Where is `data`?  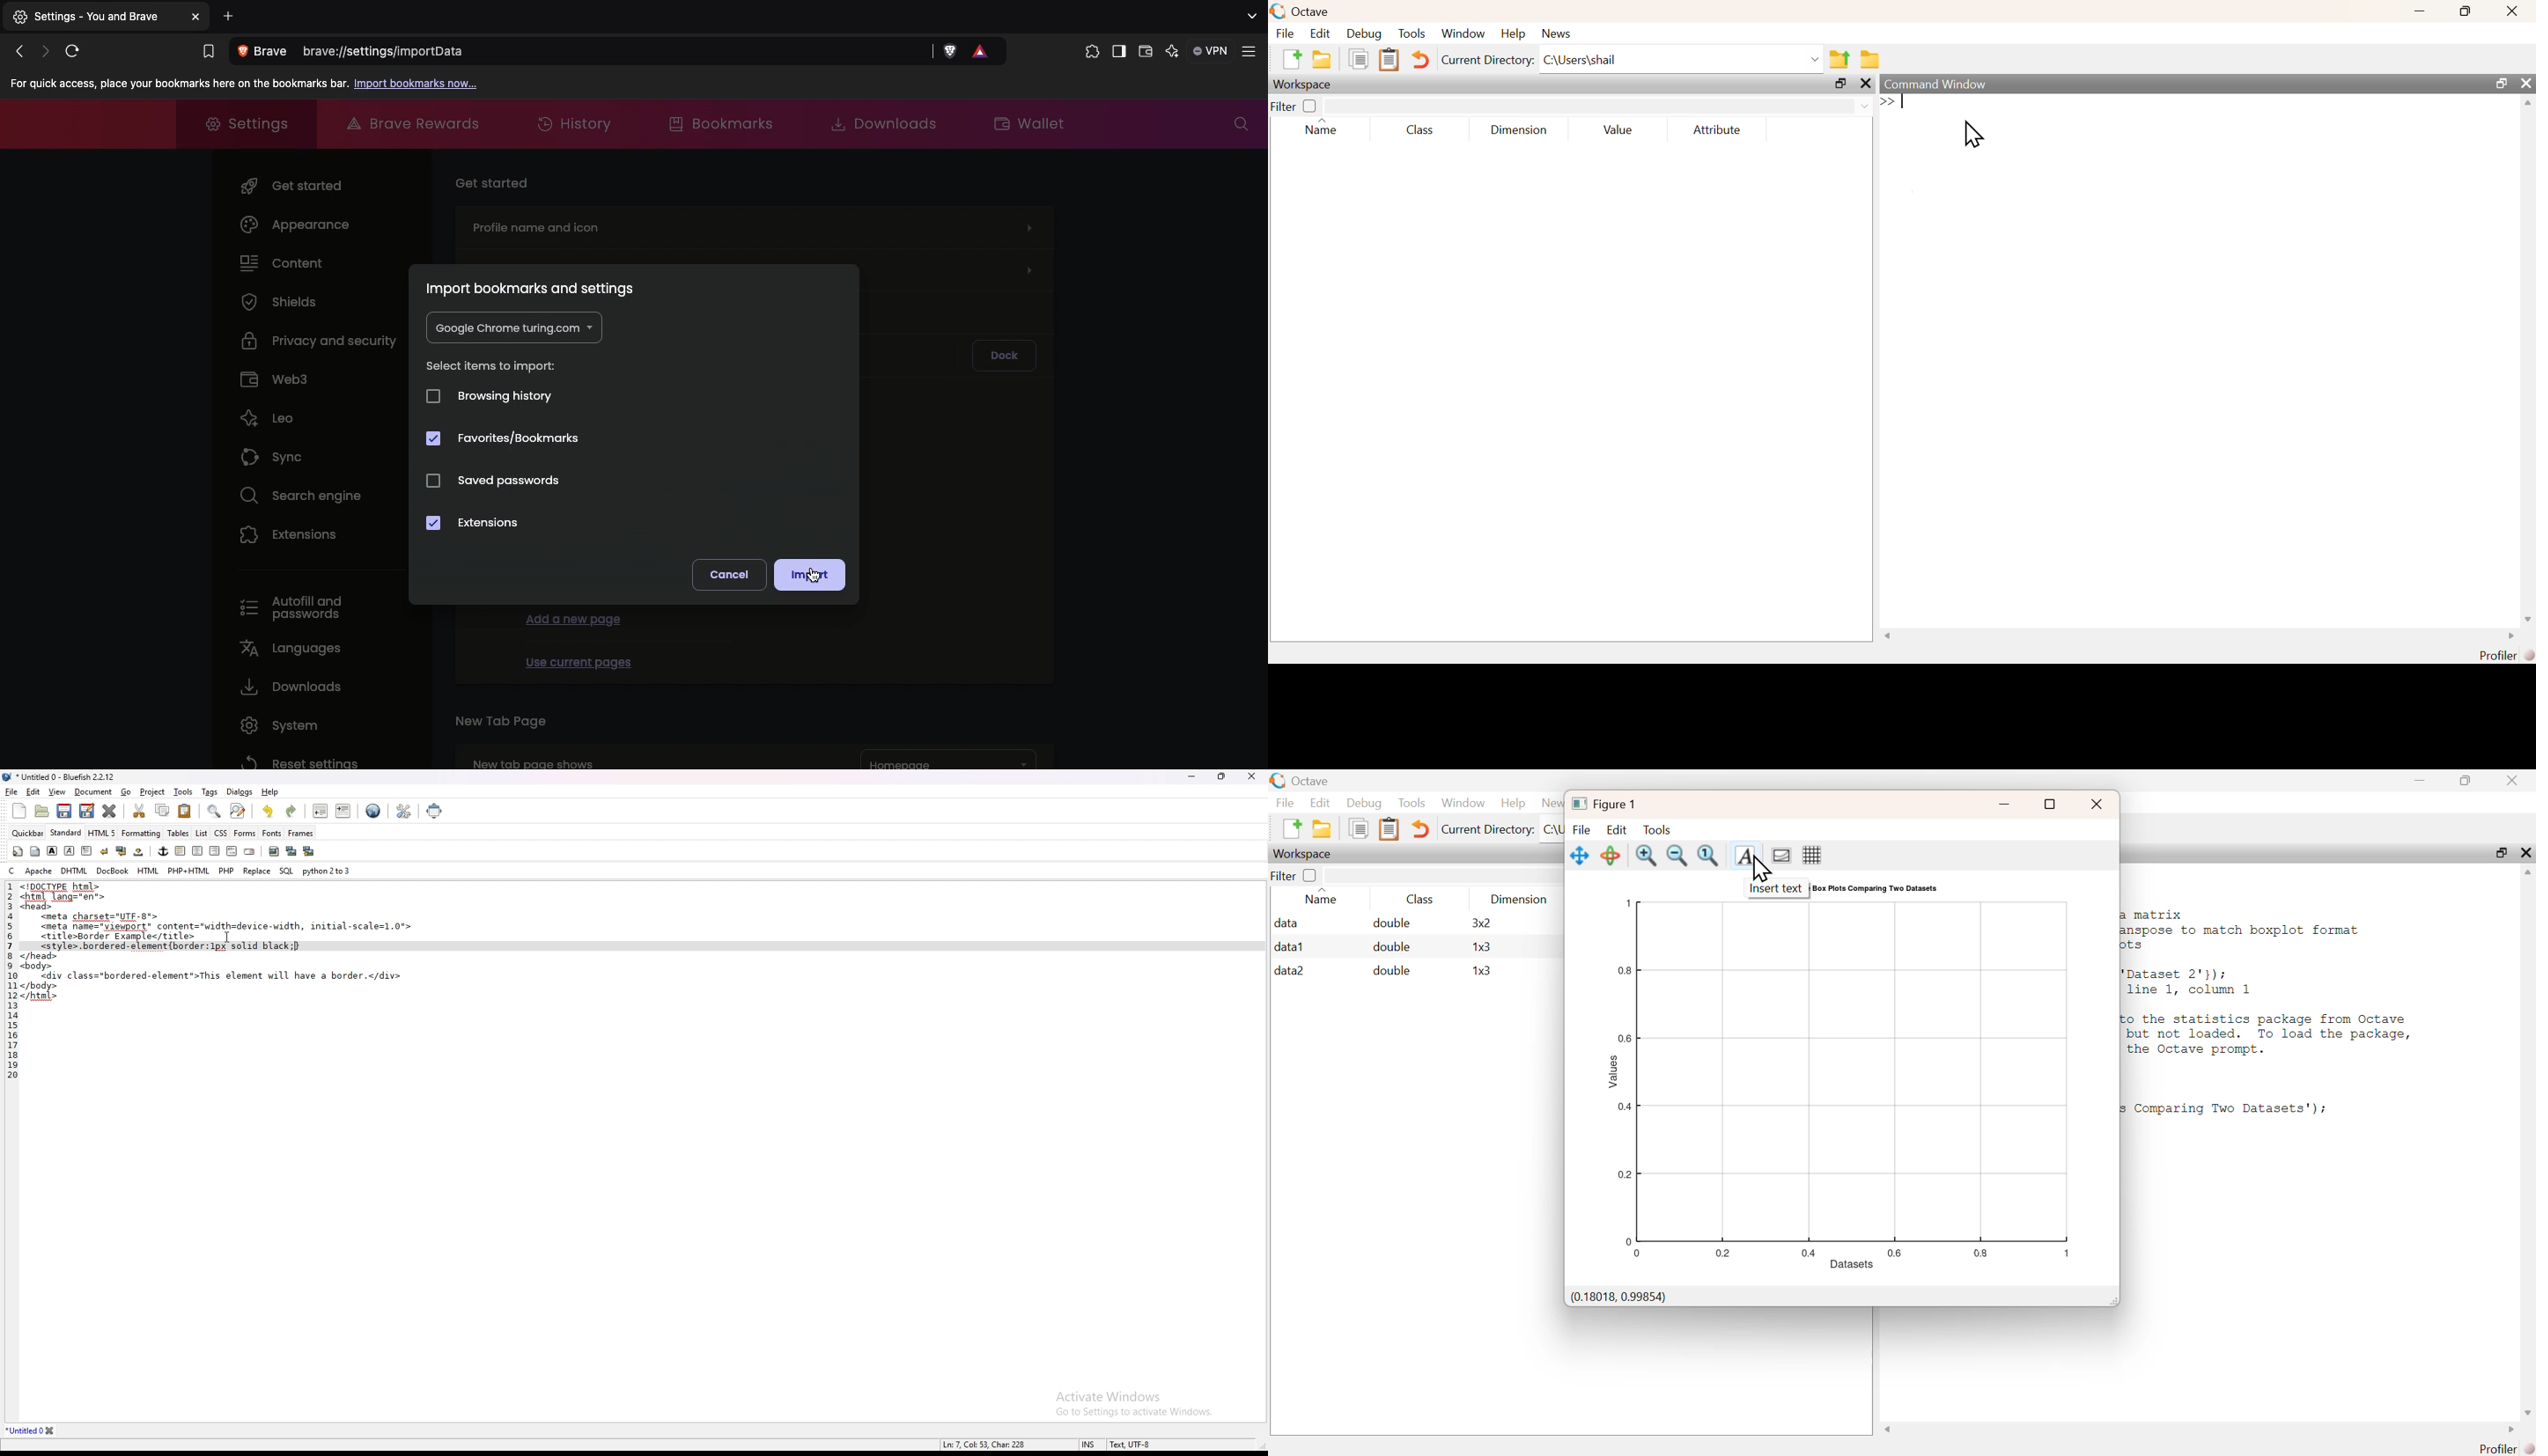
data is located at coordinates (1288, 923).